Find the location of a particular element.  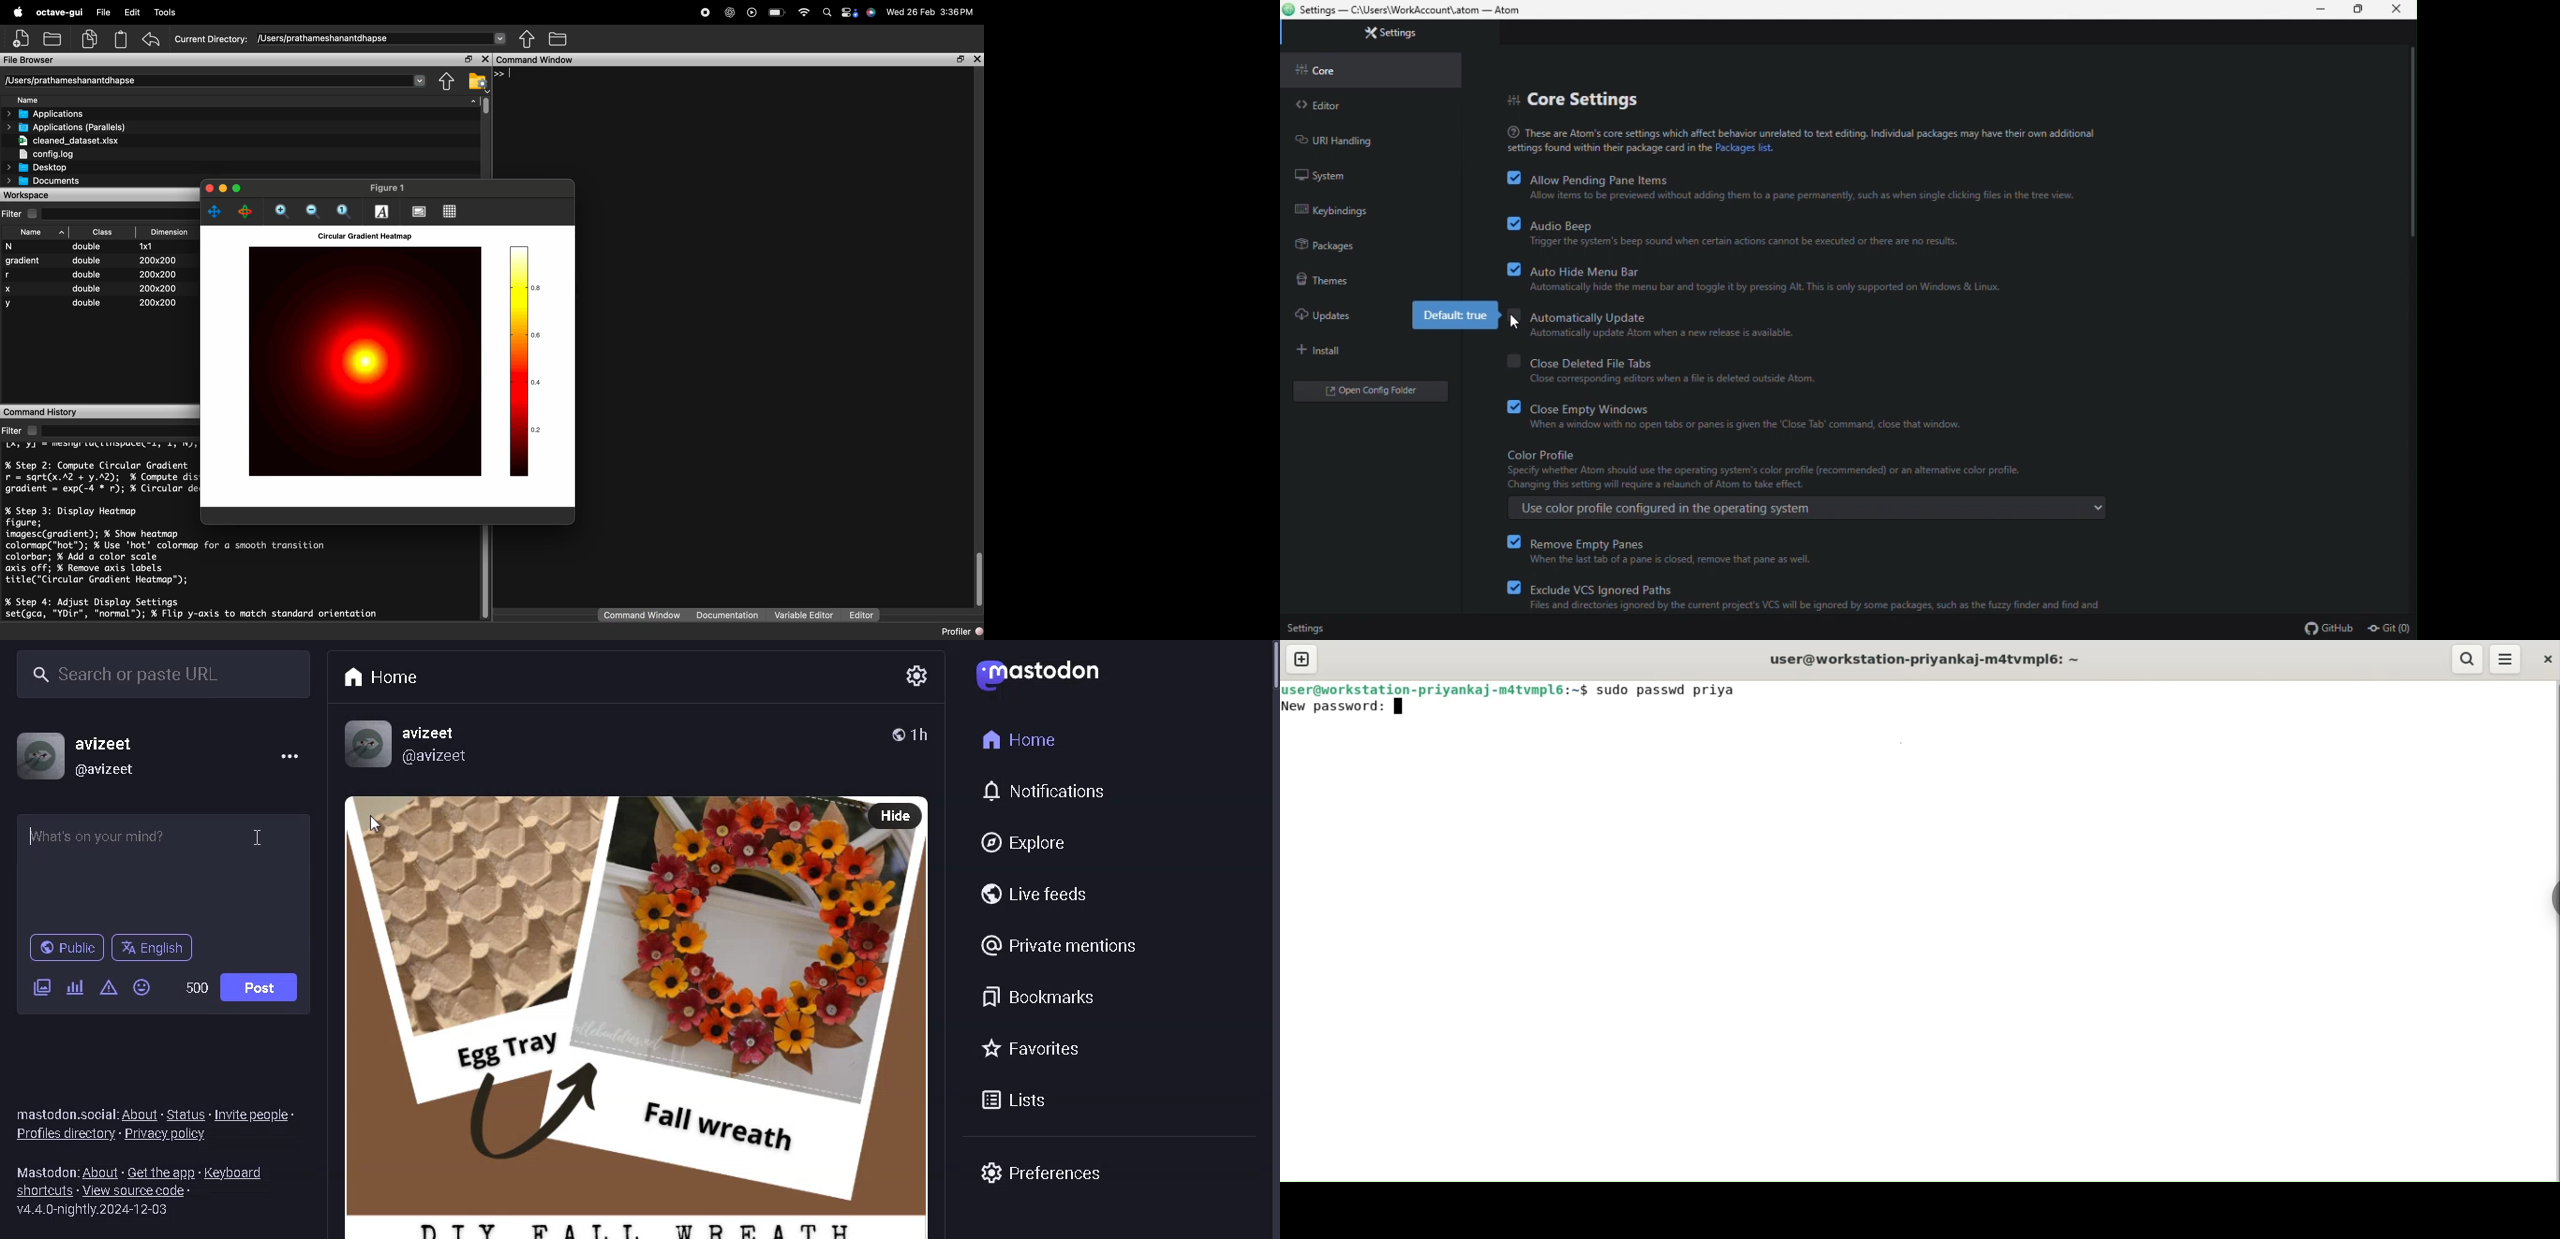

Profiler is located at coordinates (961, 631).